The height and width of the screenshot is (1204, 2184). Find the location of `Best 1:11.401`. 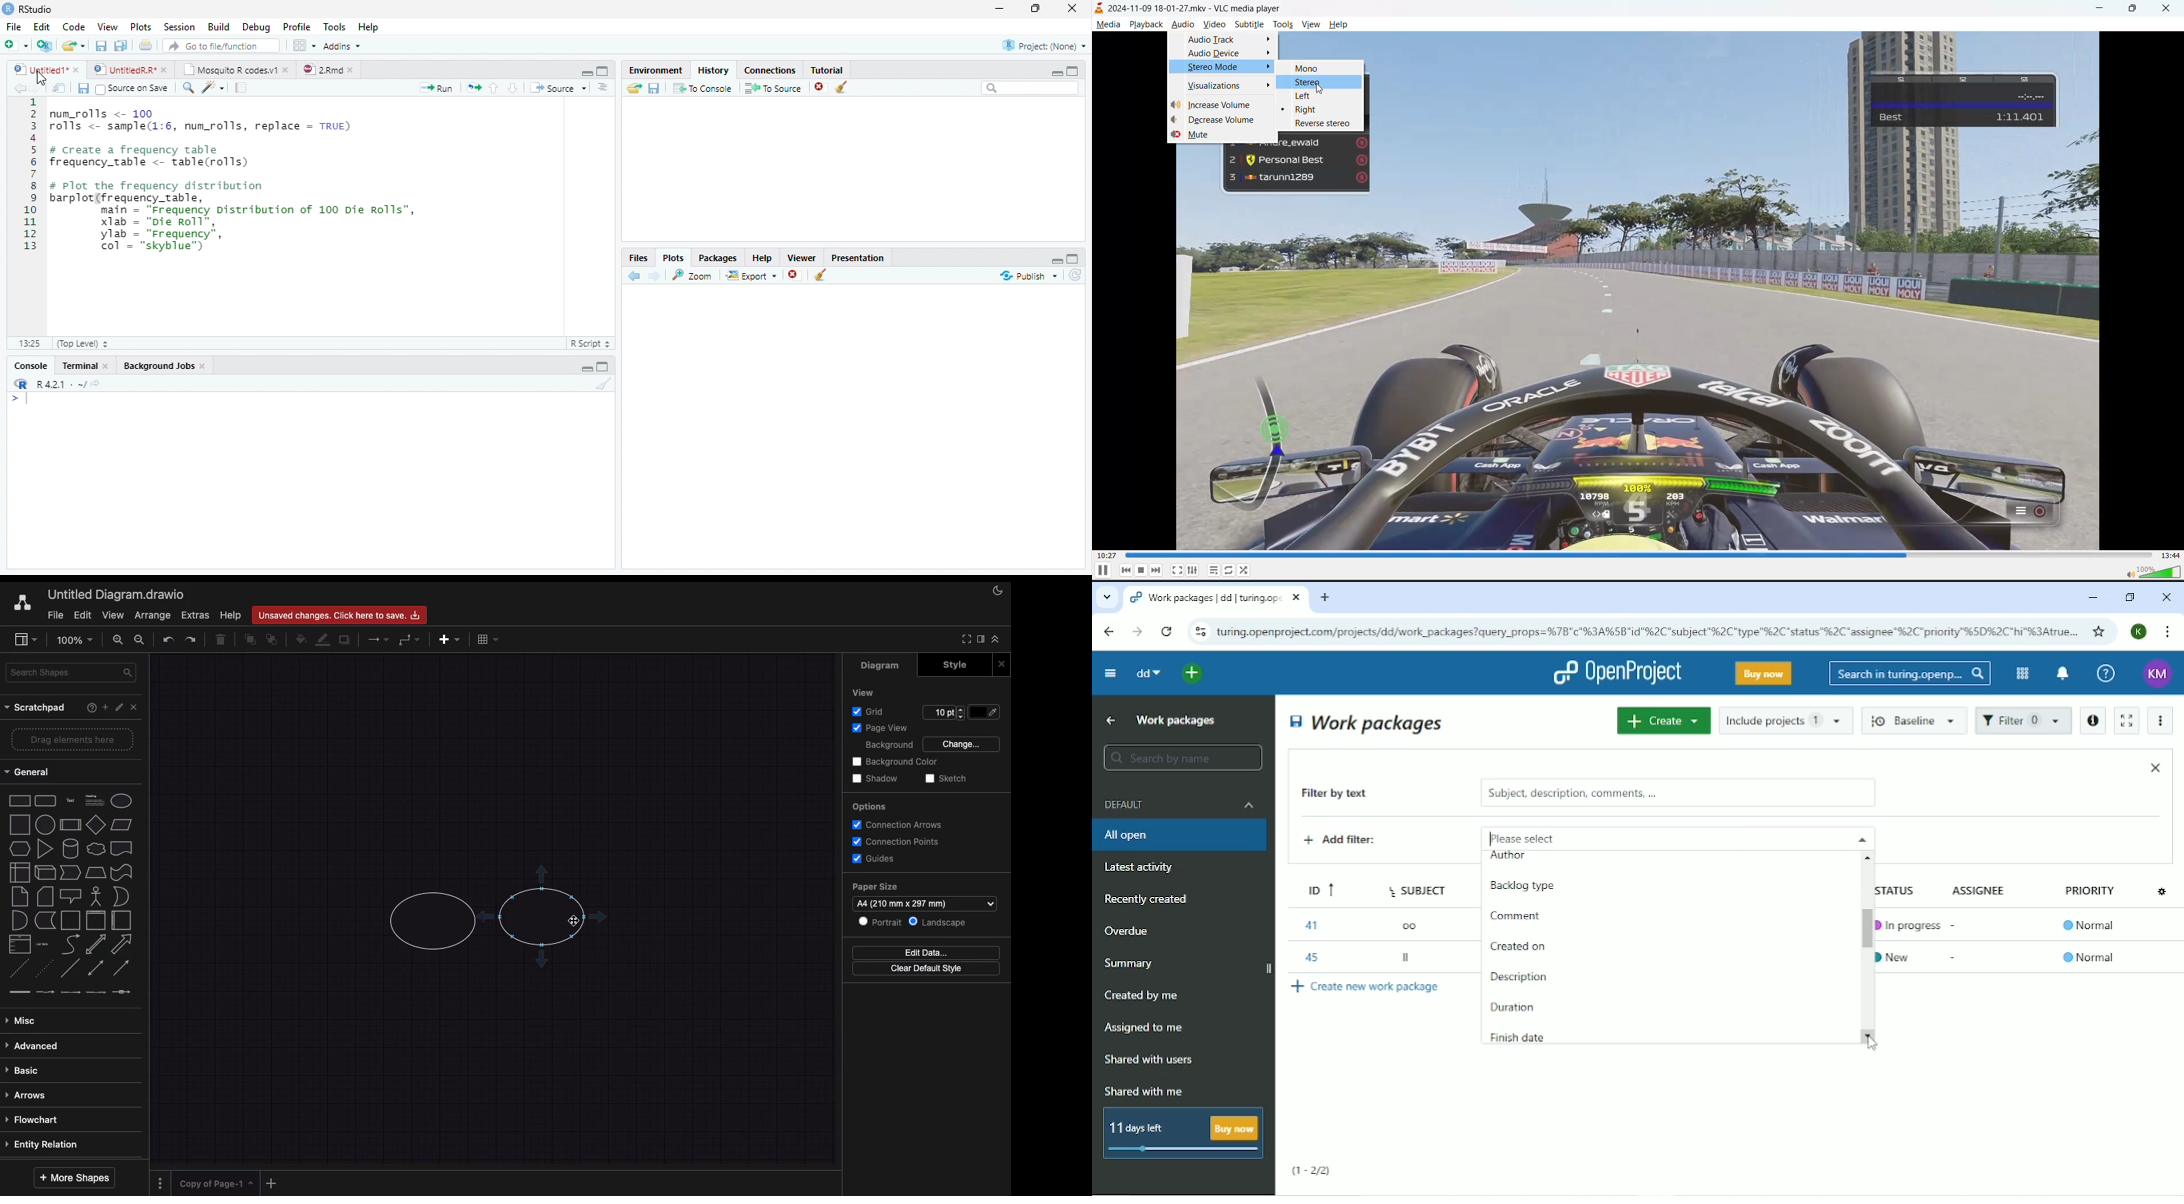

Best 1:11.401 is located at coordinates (1964, 100).